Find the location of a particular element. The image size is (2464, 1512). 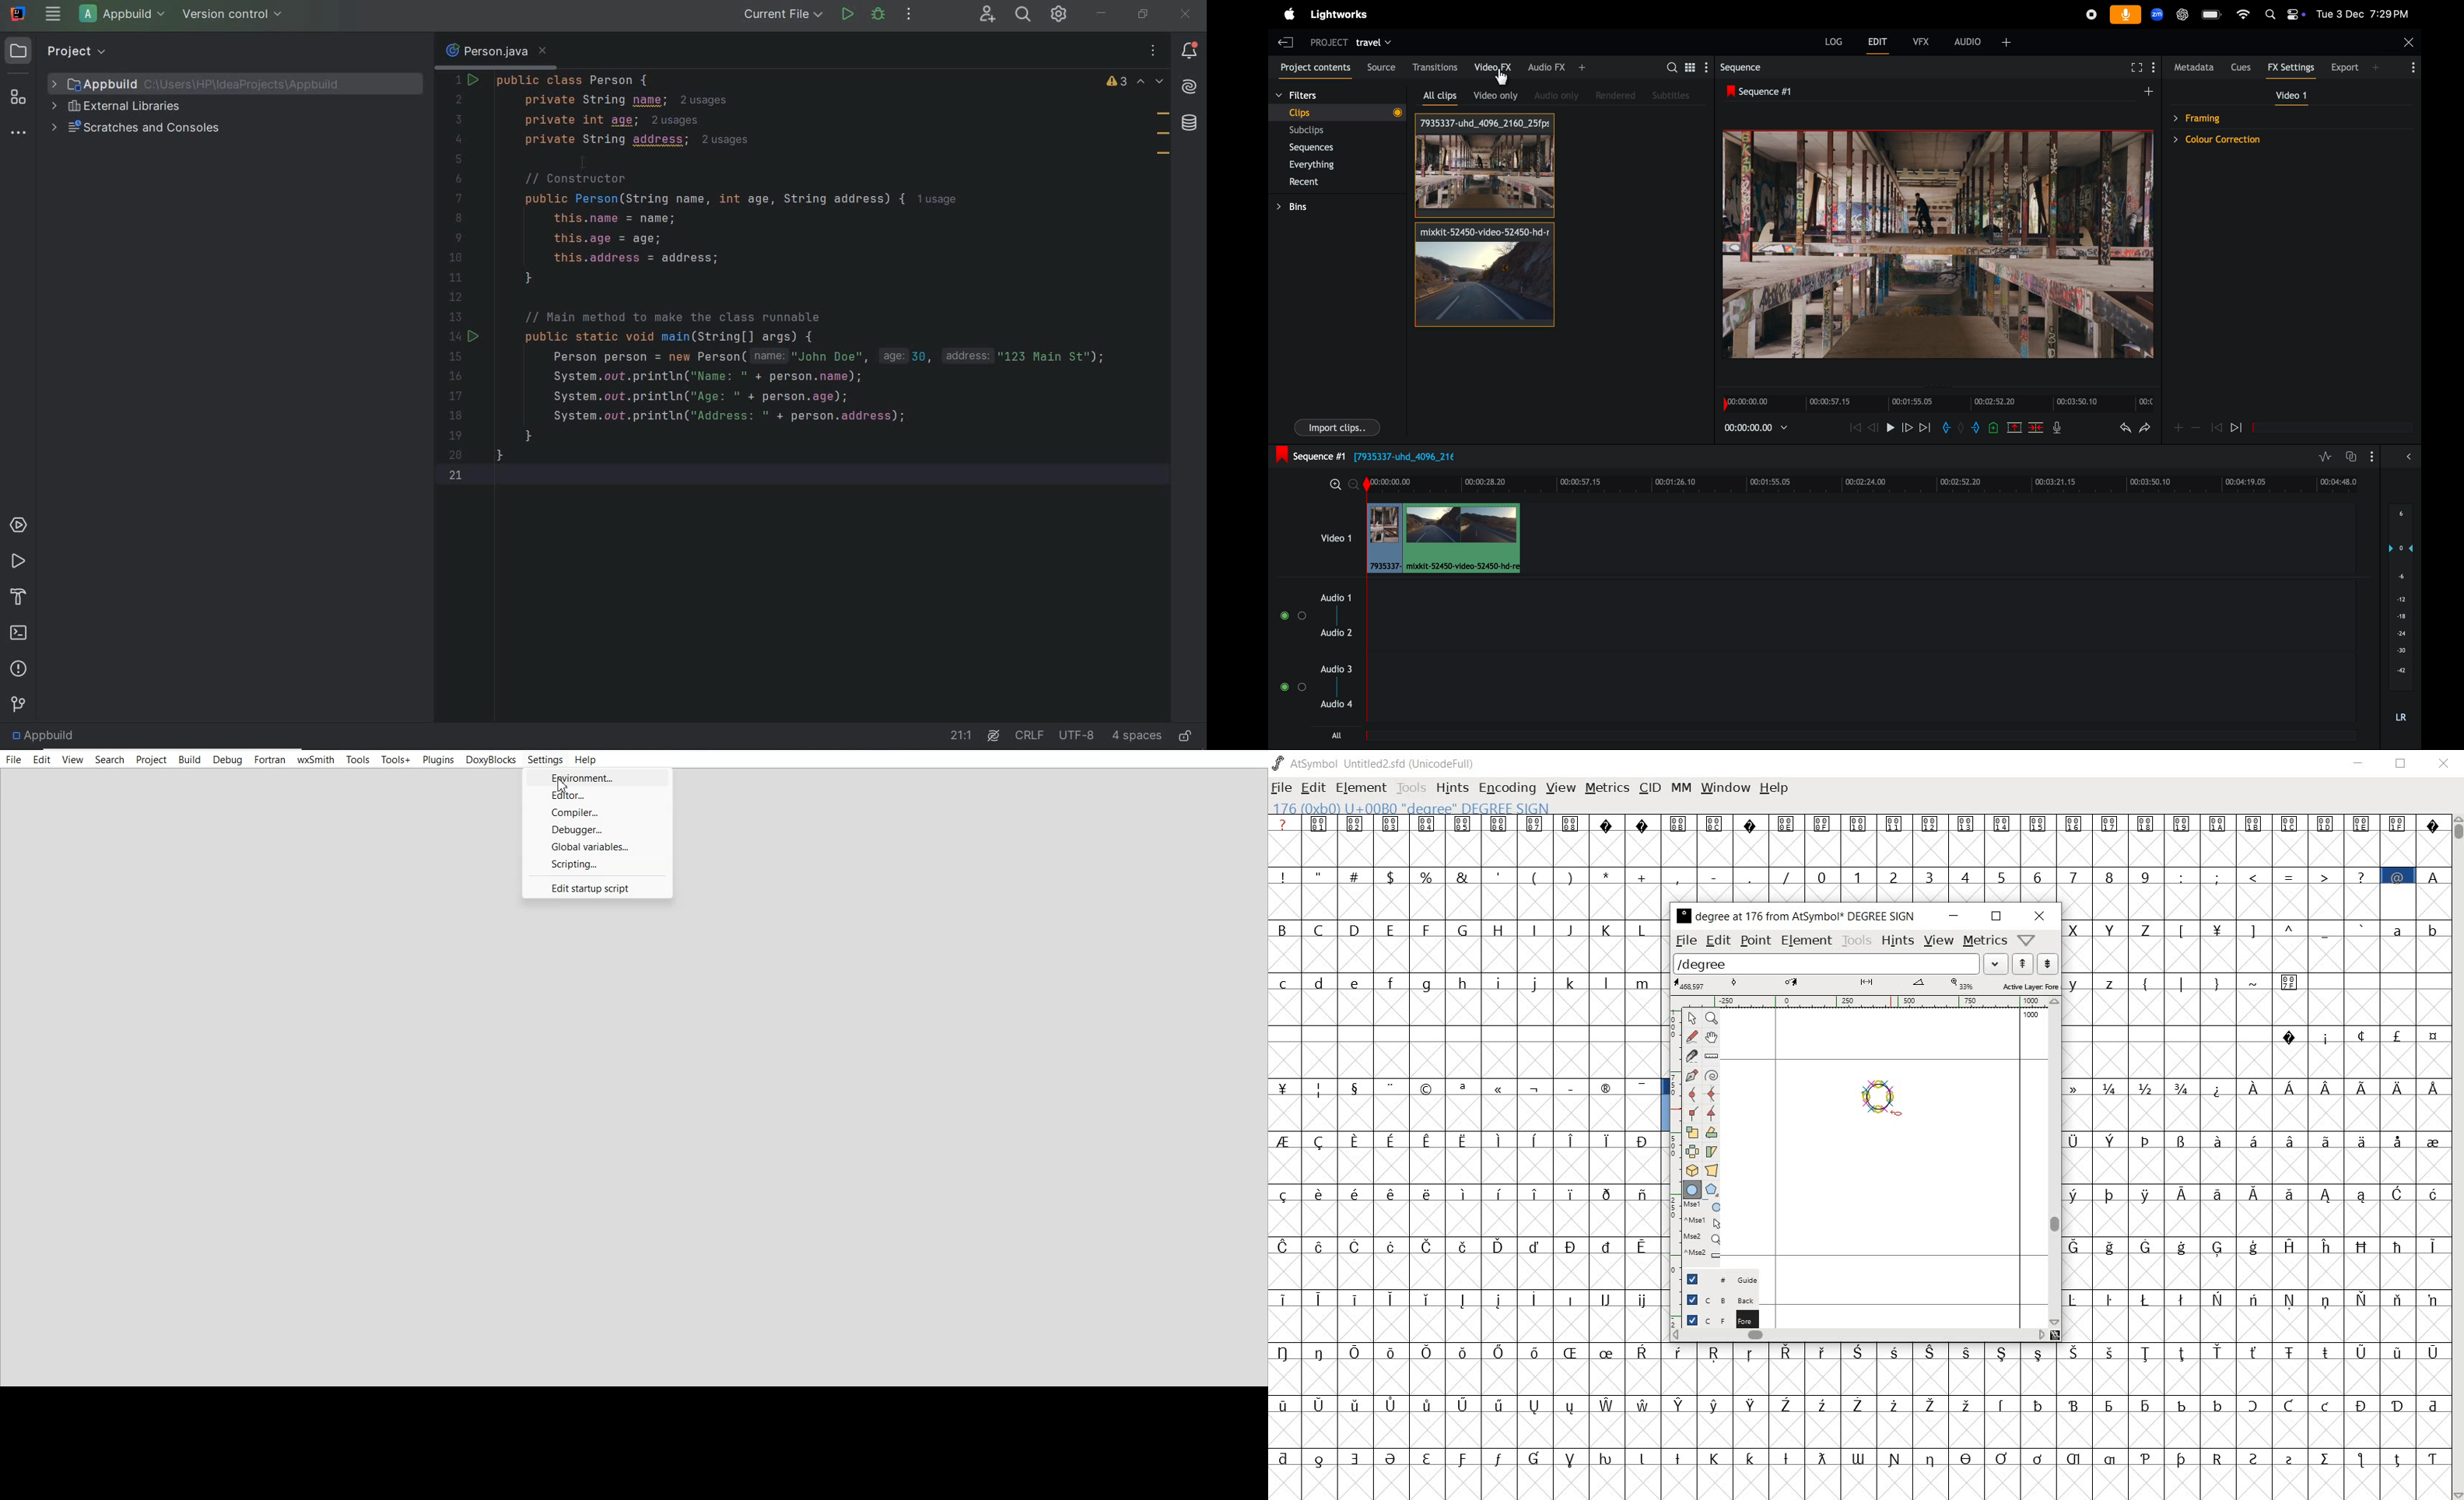

Audio mx is located at coordinates (1553, 95).